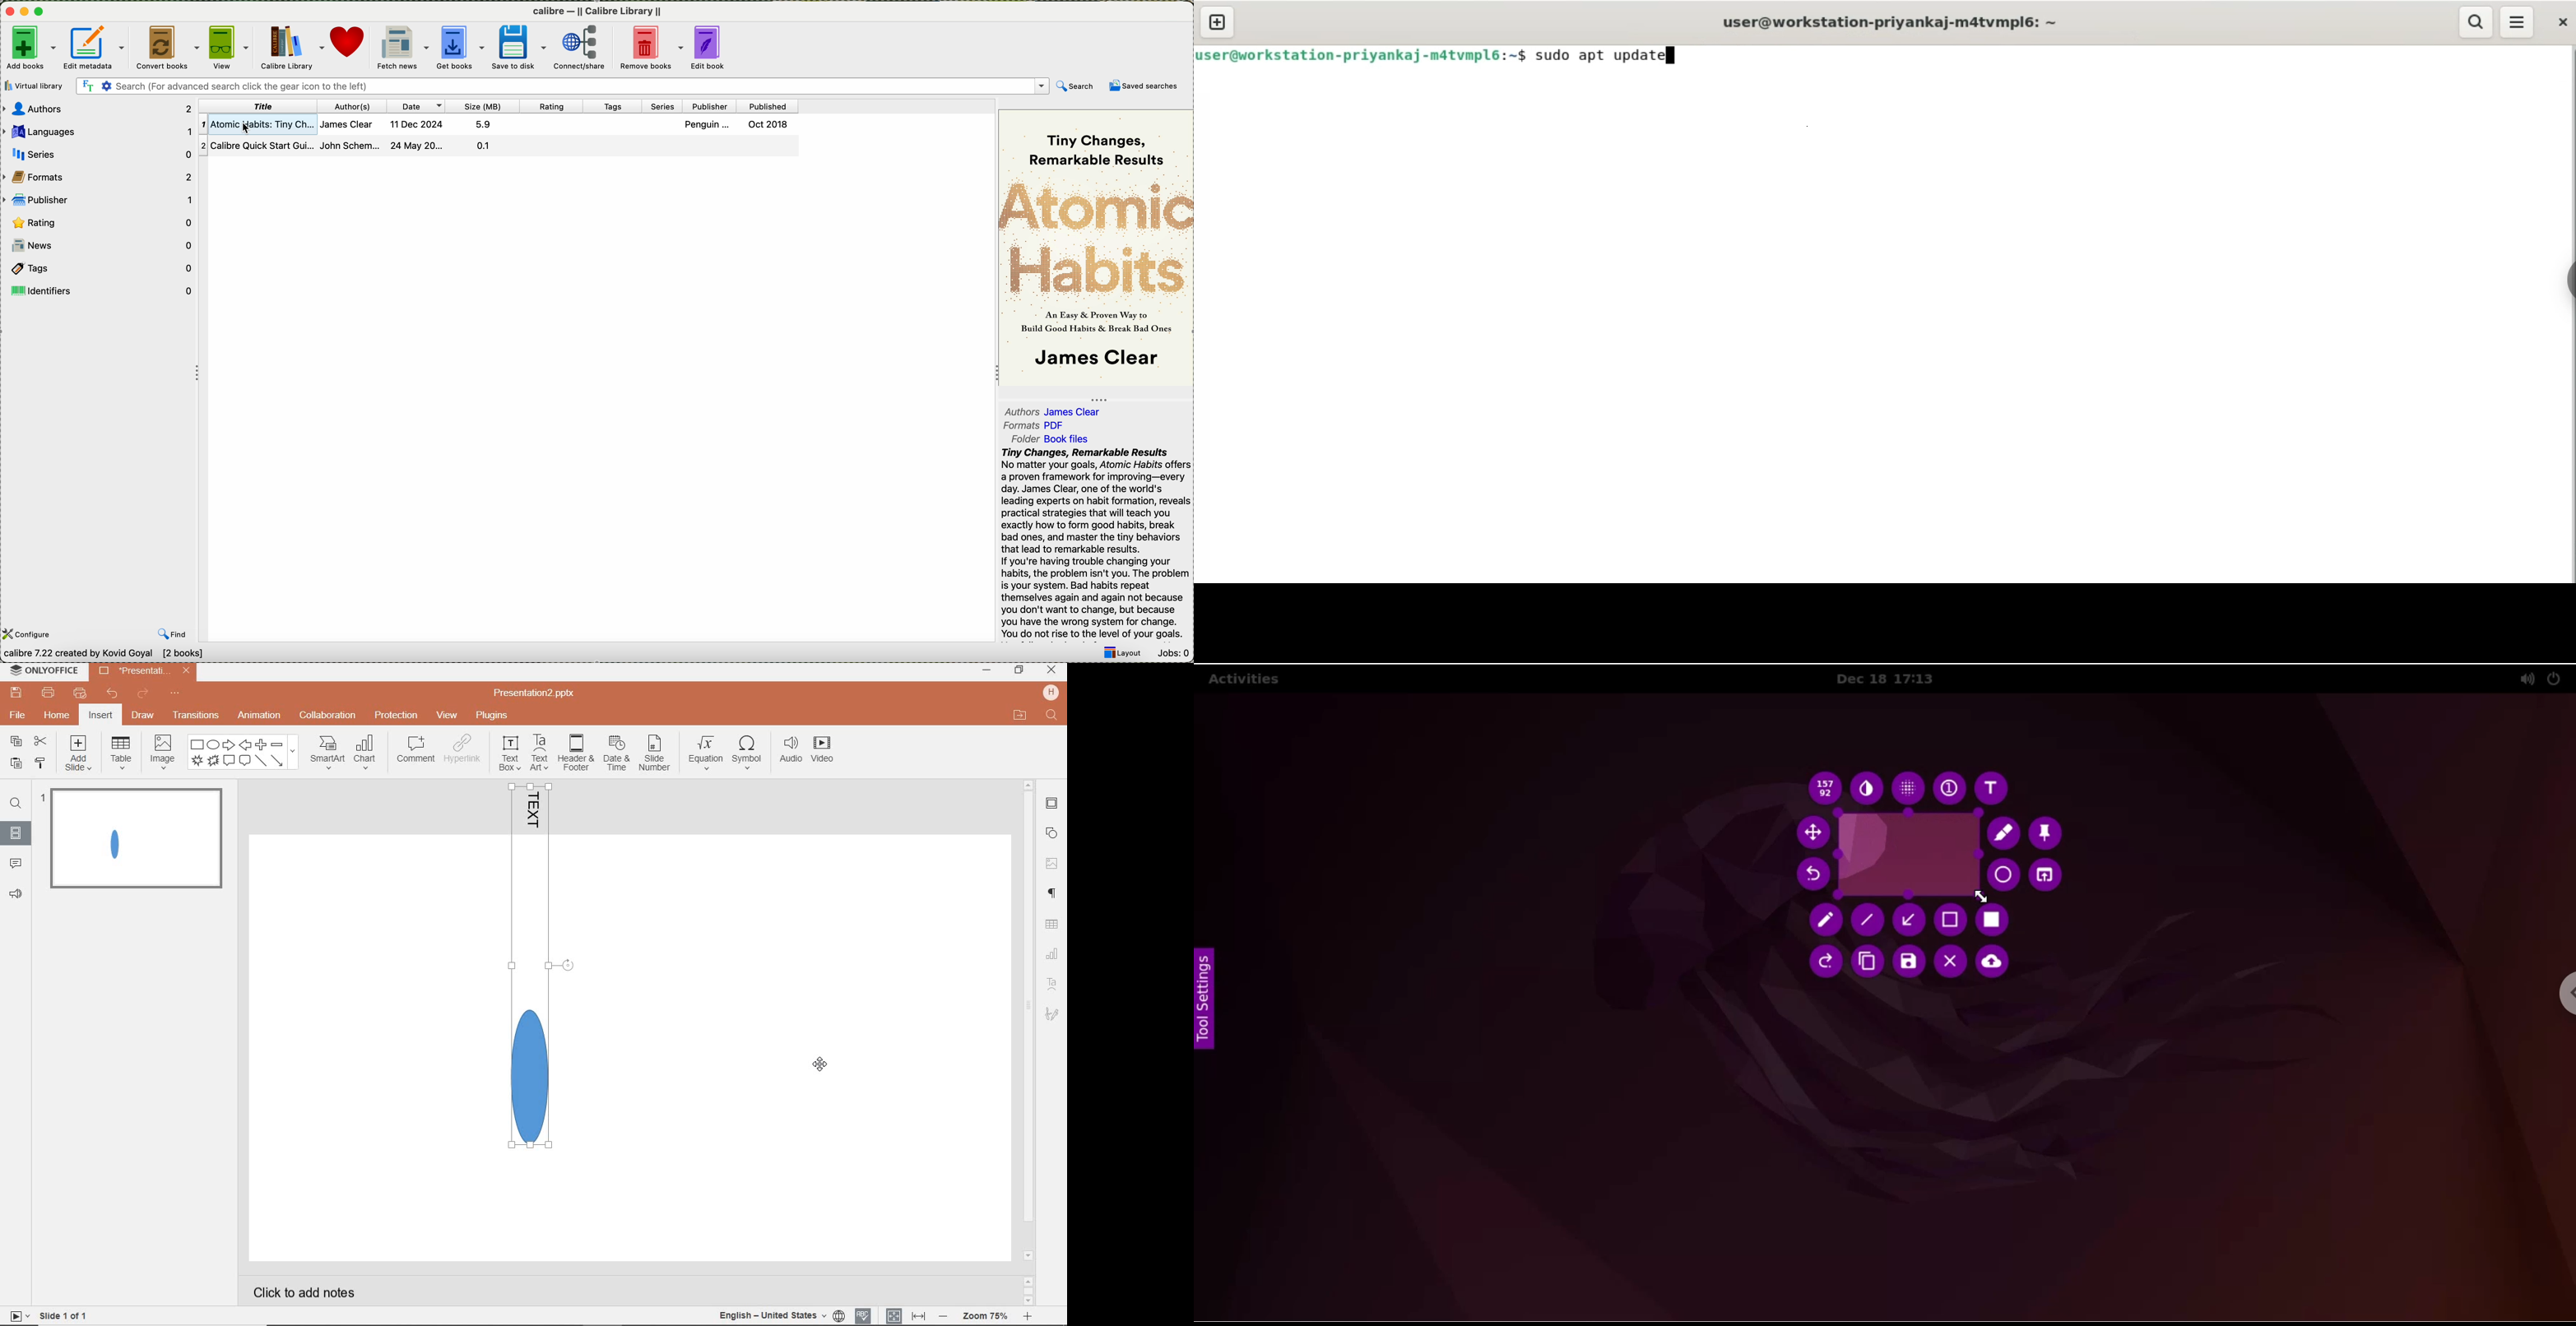  I want to click on rating, so click(98, 221).